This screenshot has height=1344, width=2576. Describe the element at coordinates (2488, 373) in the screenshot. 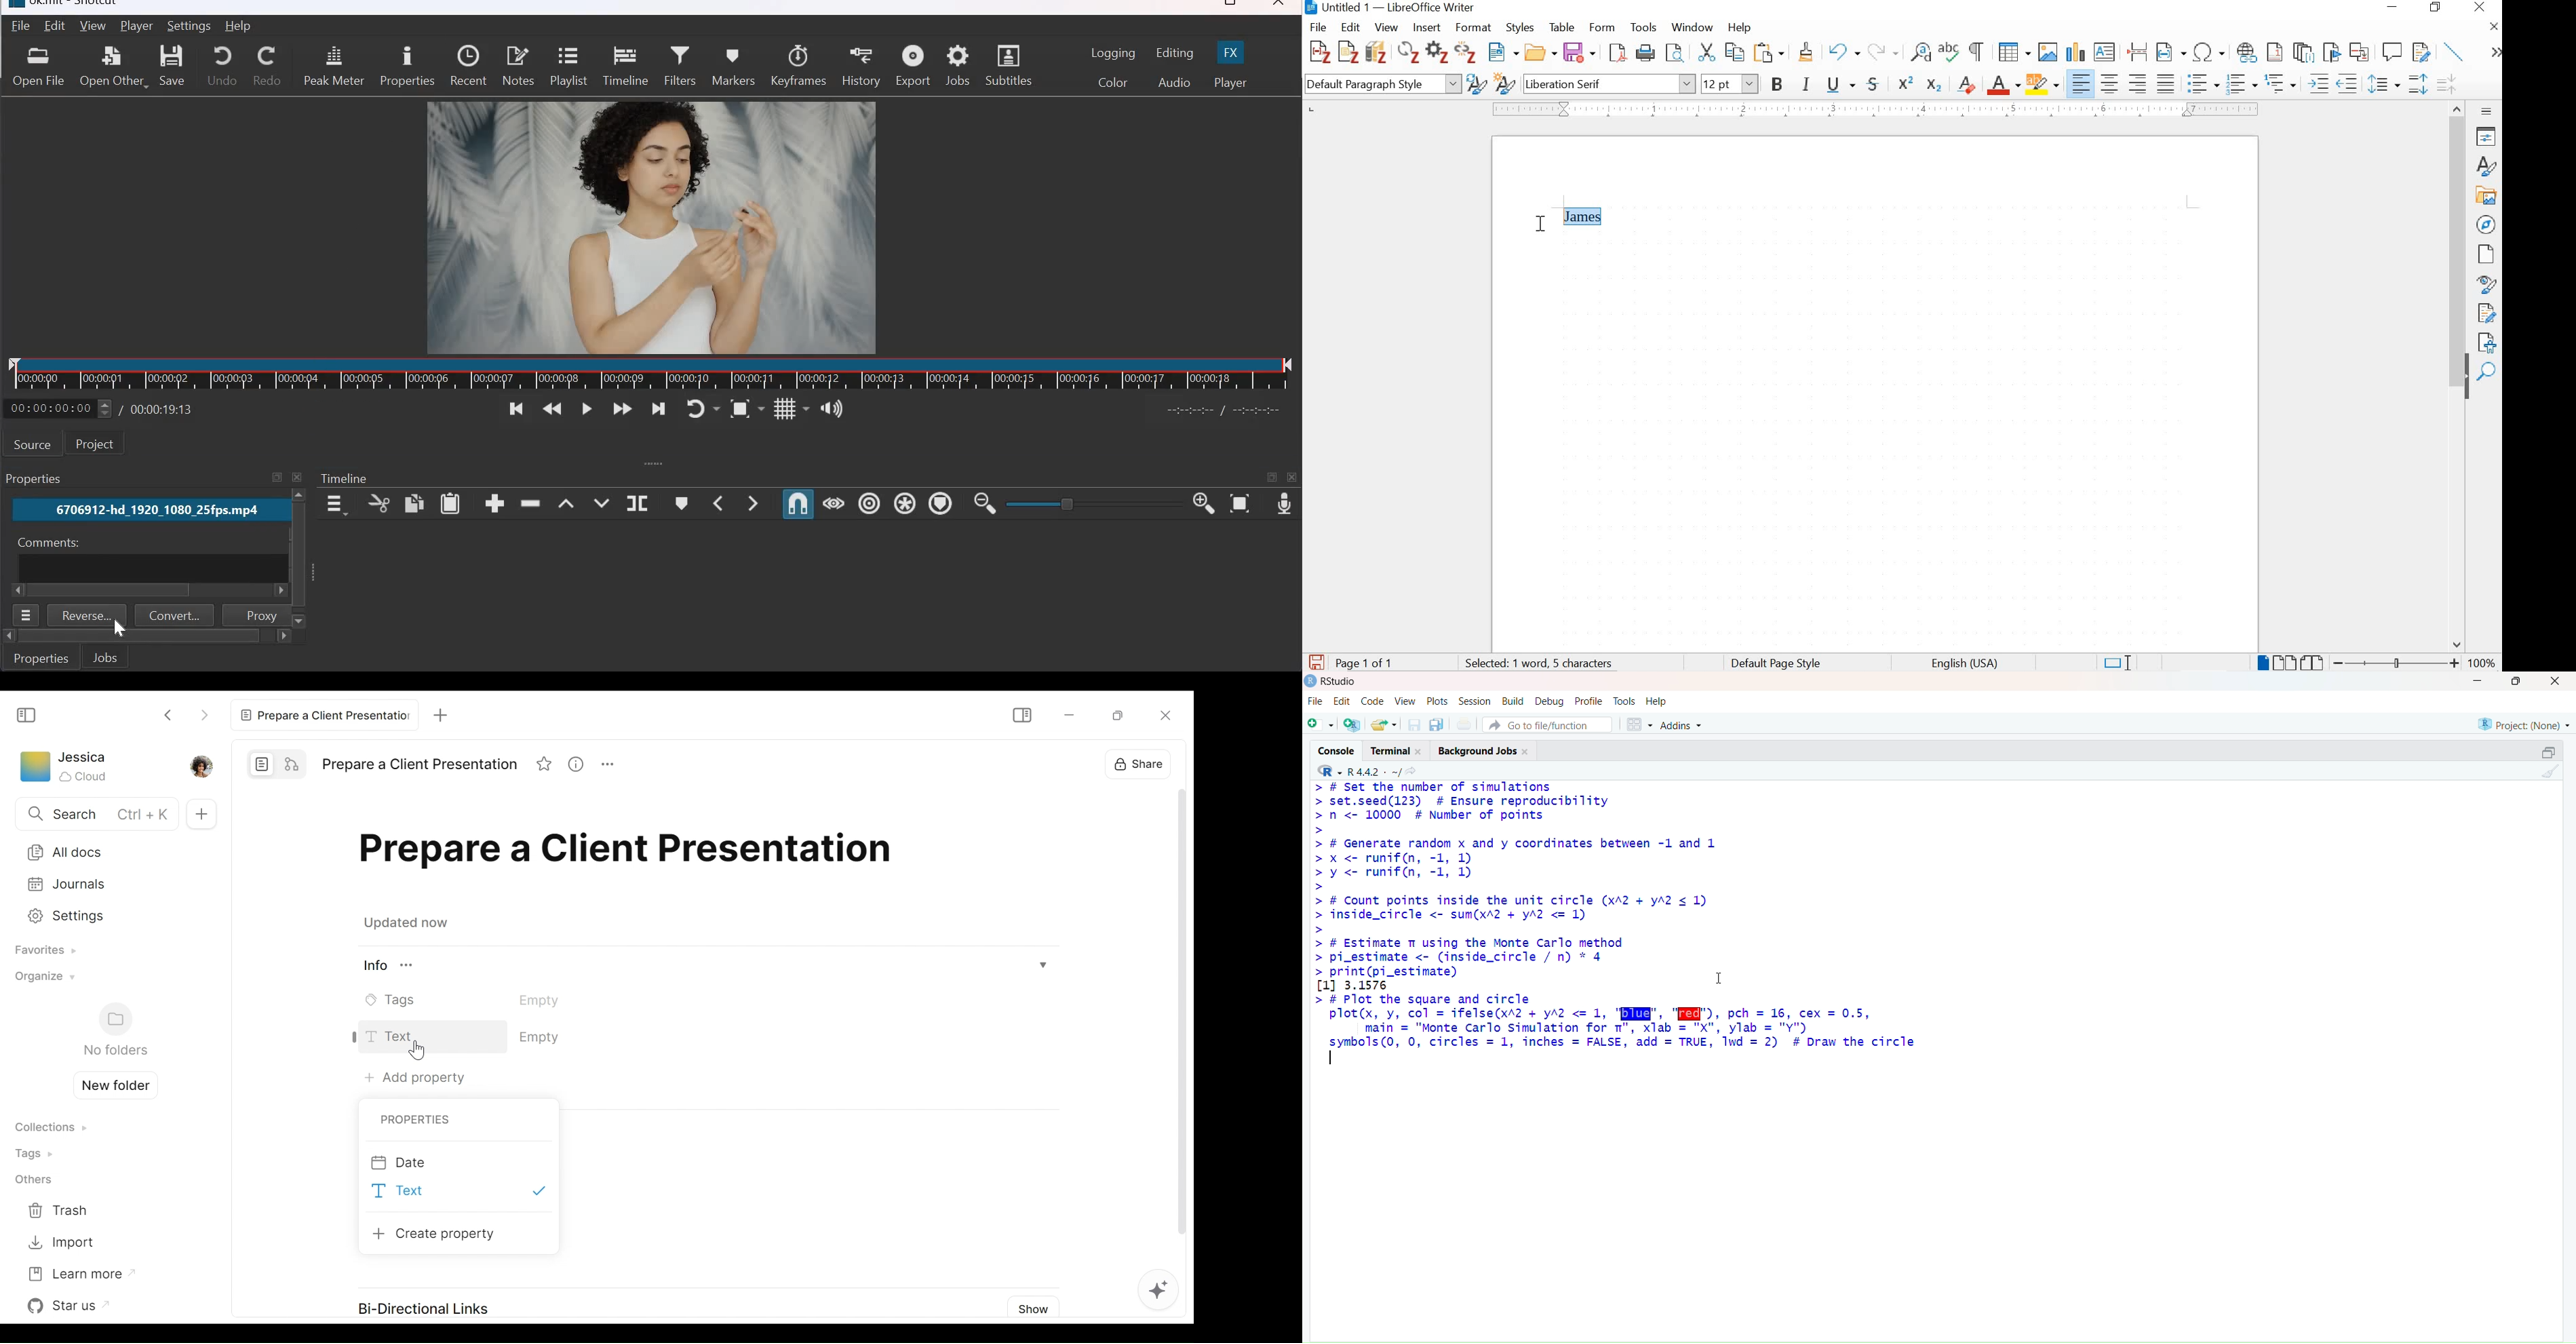

I see `find` at that location.